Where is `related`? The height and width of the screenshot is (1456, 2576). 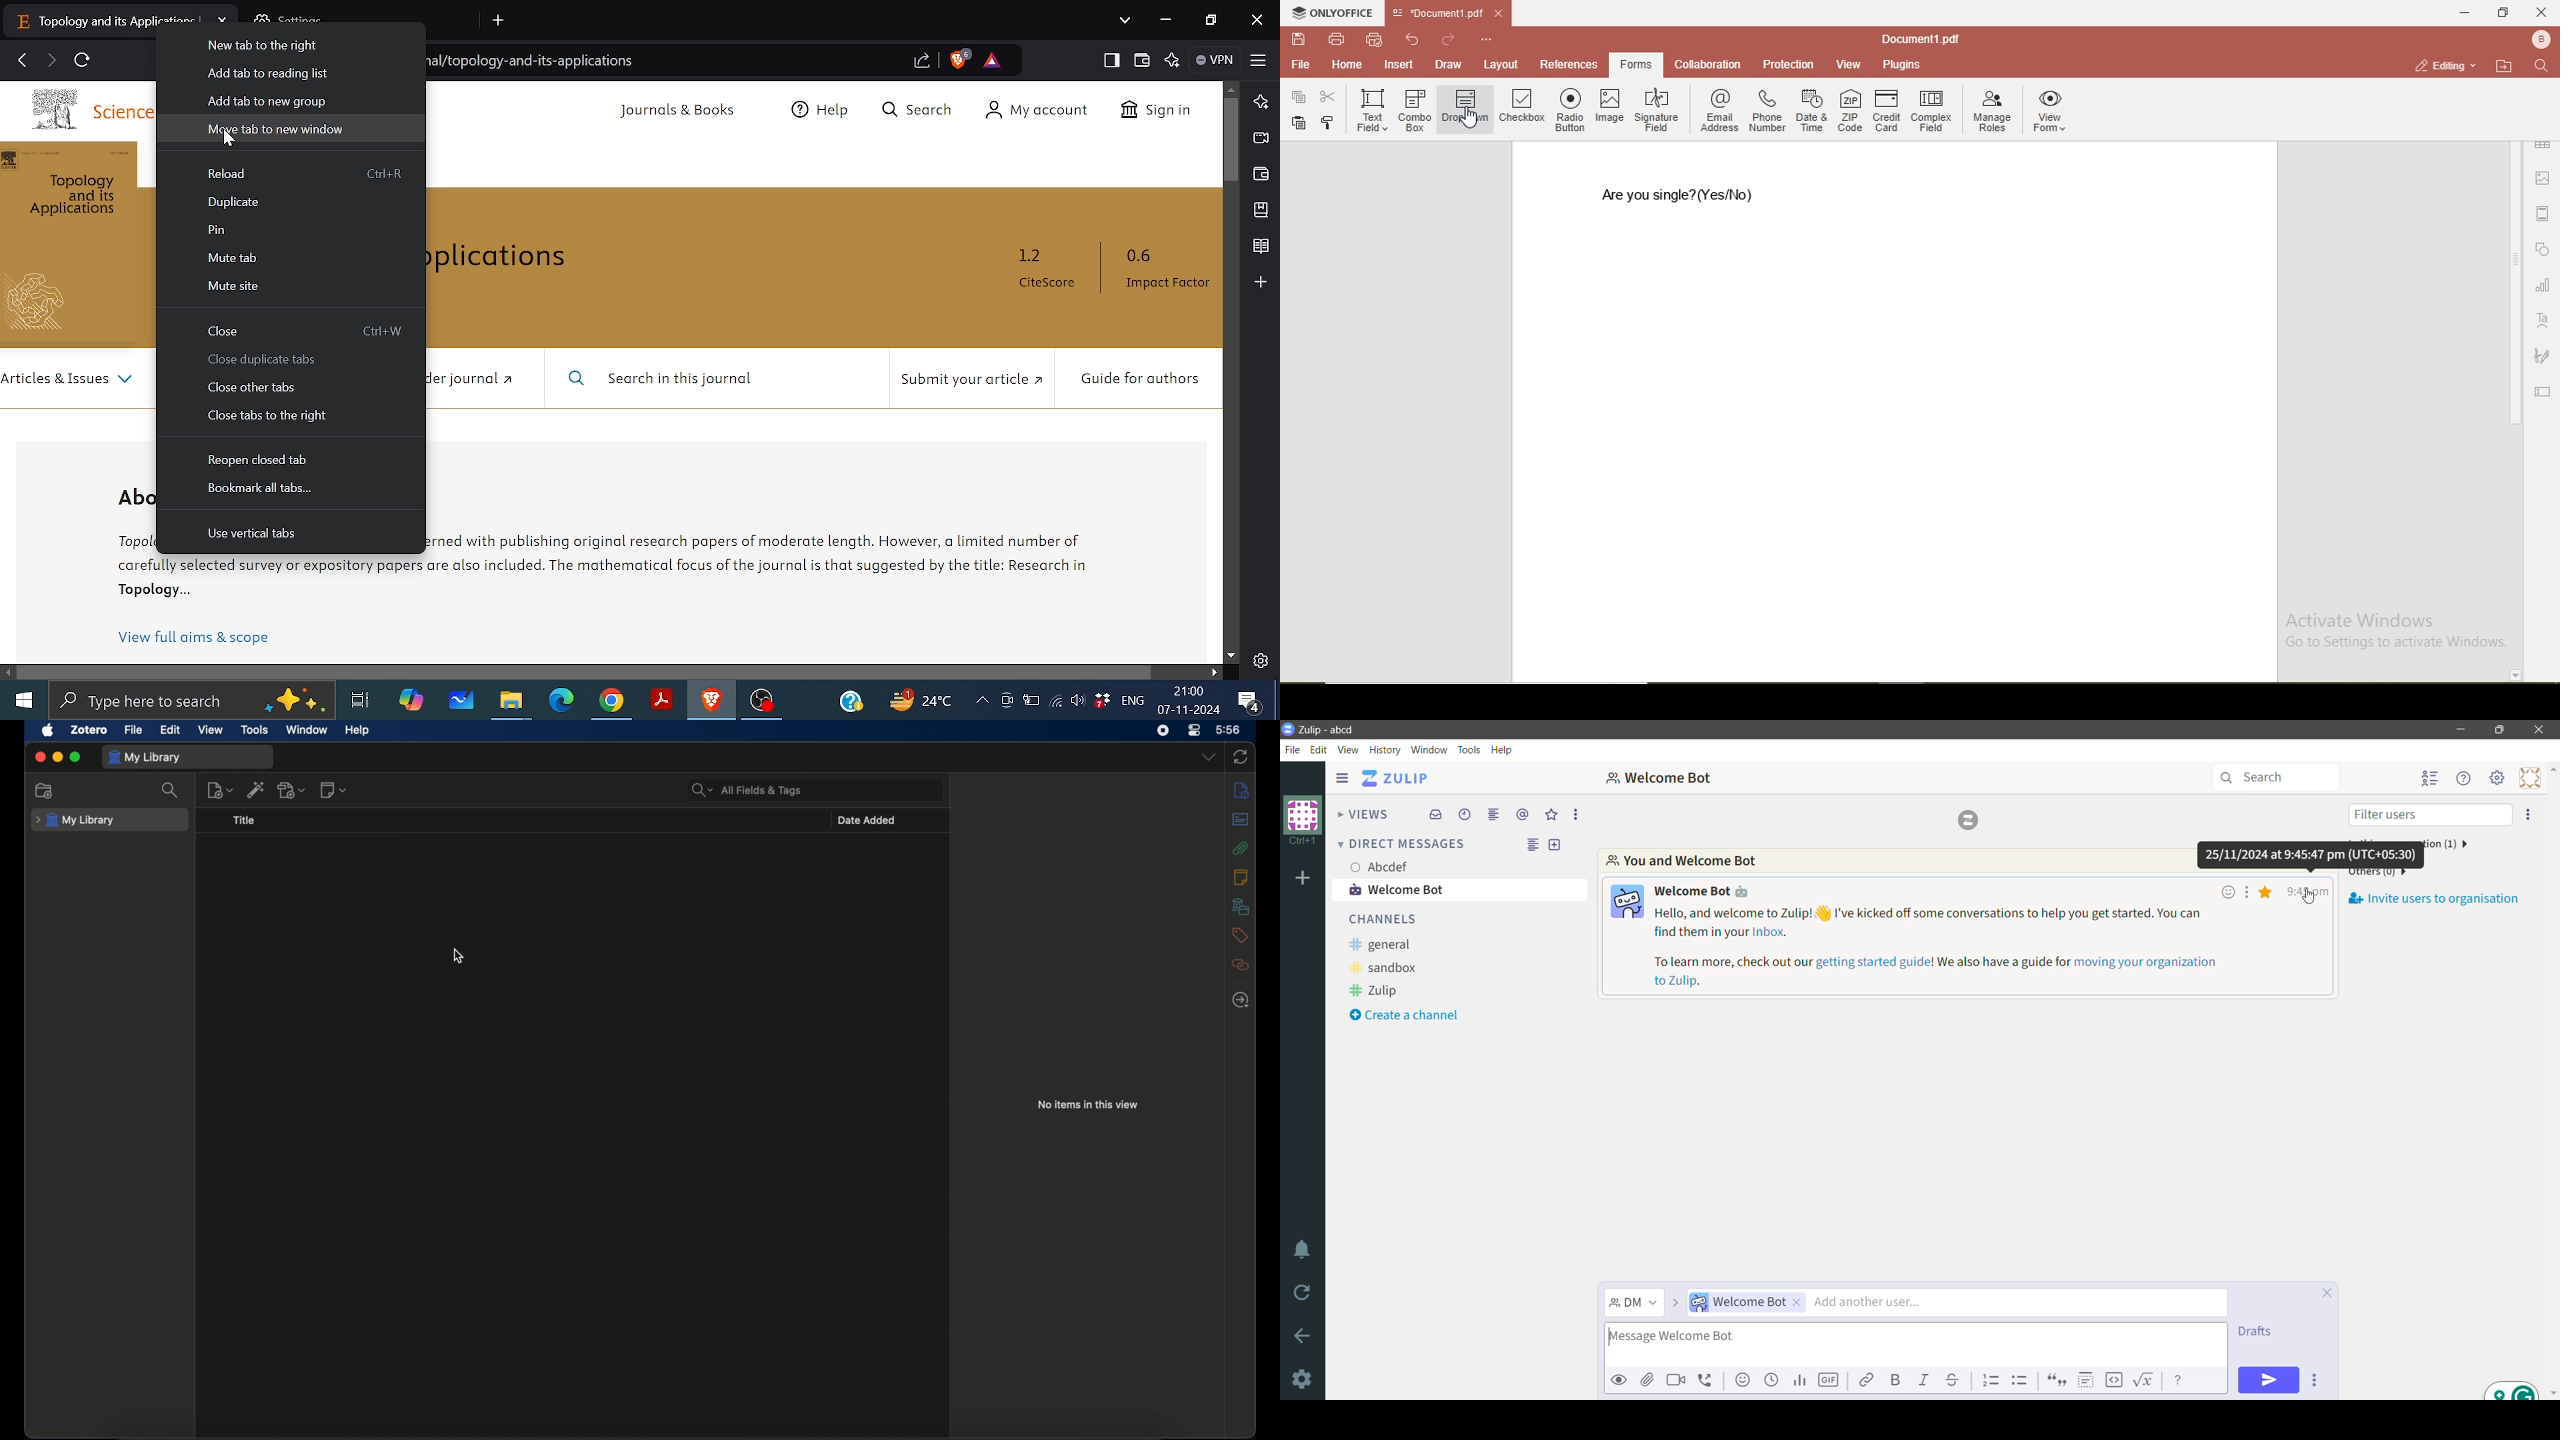
related is located at coordinates (1240, 965).